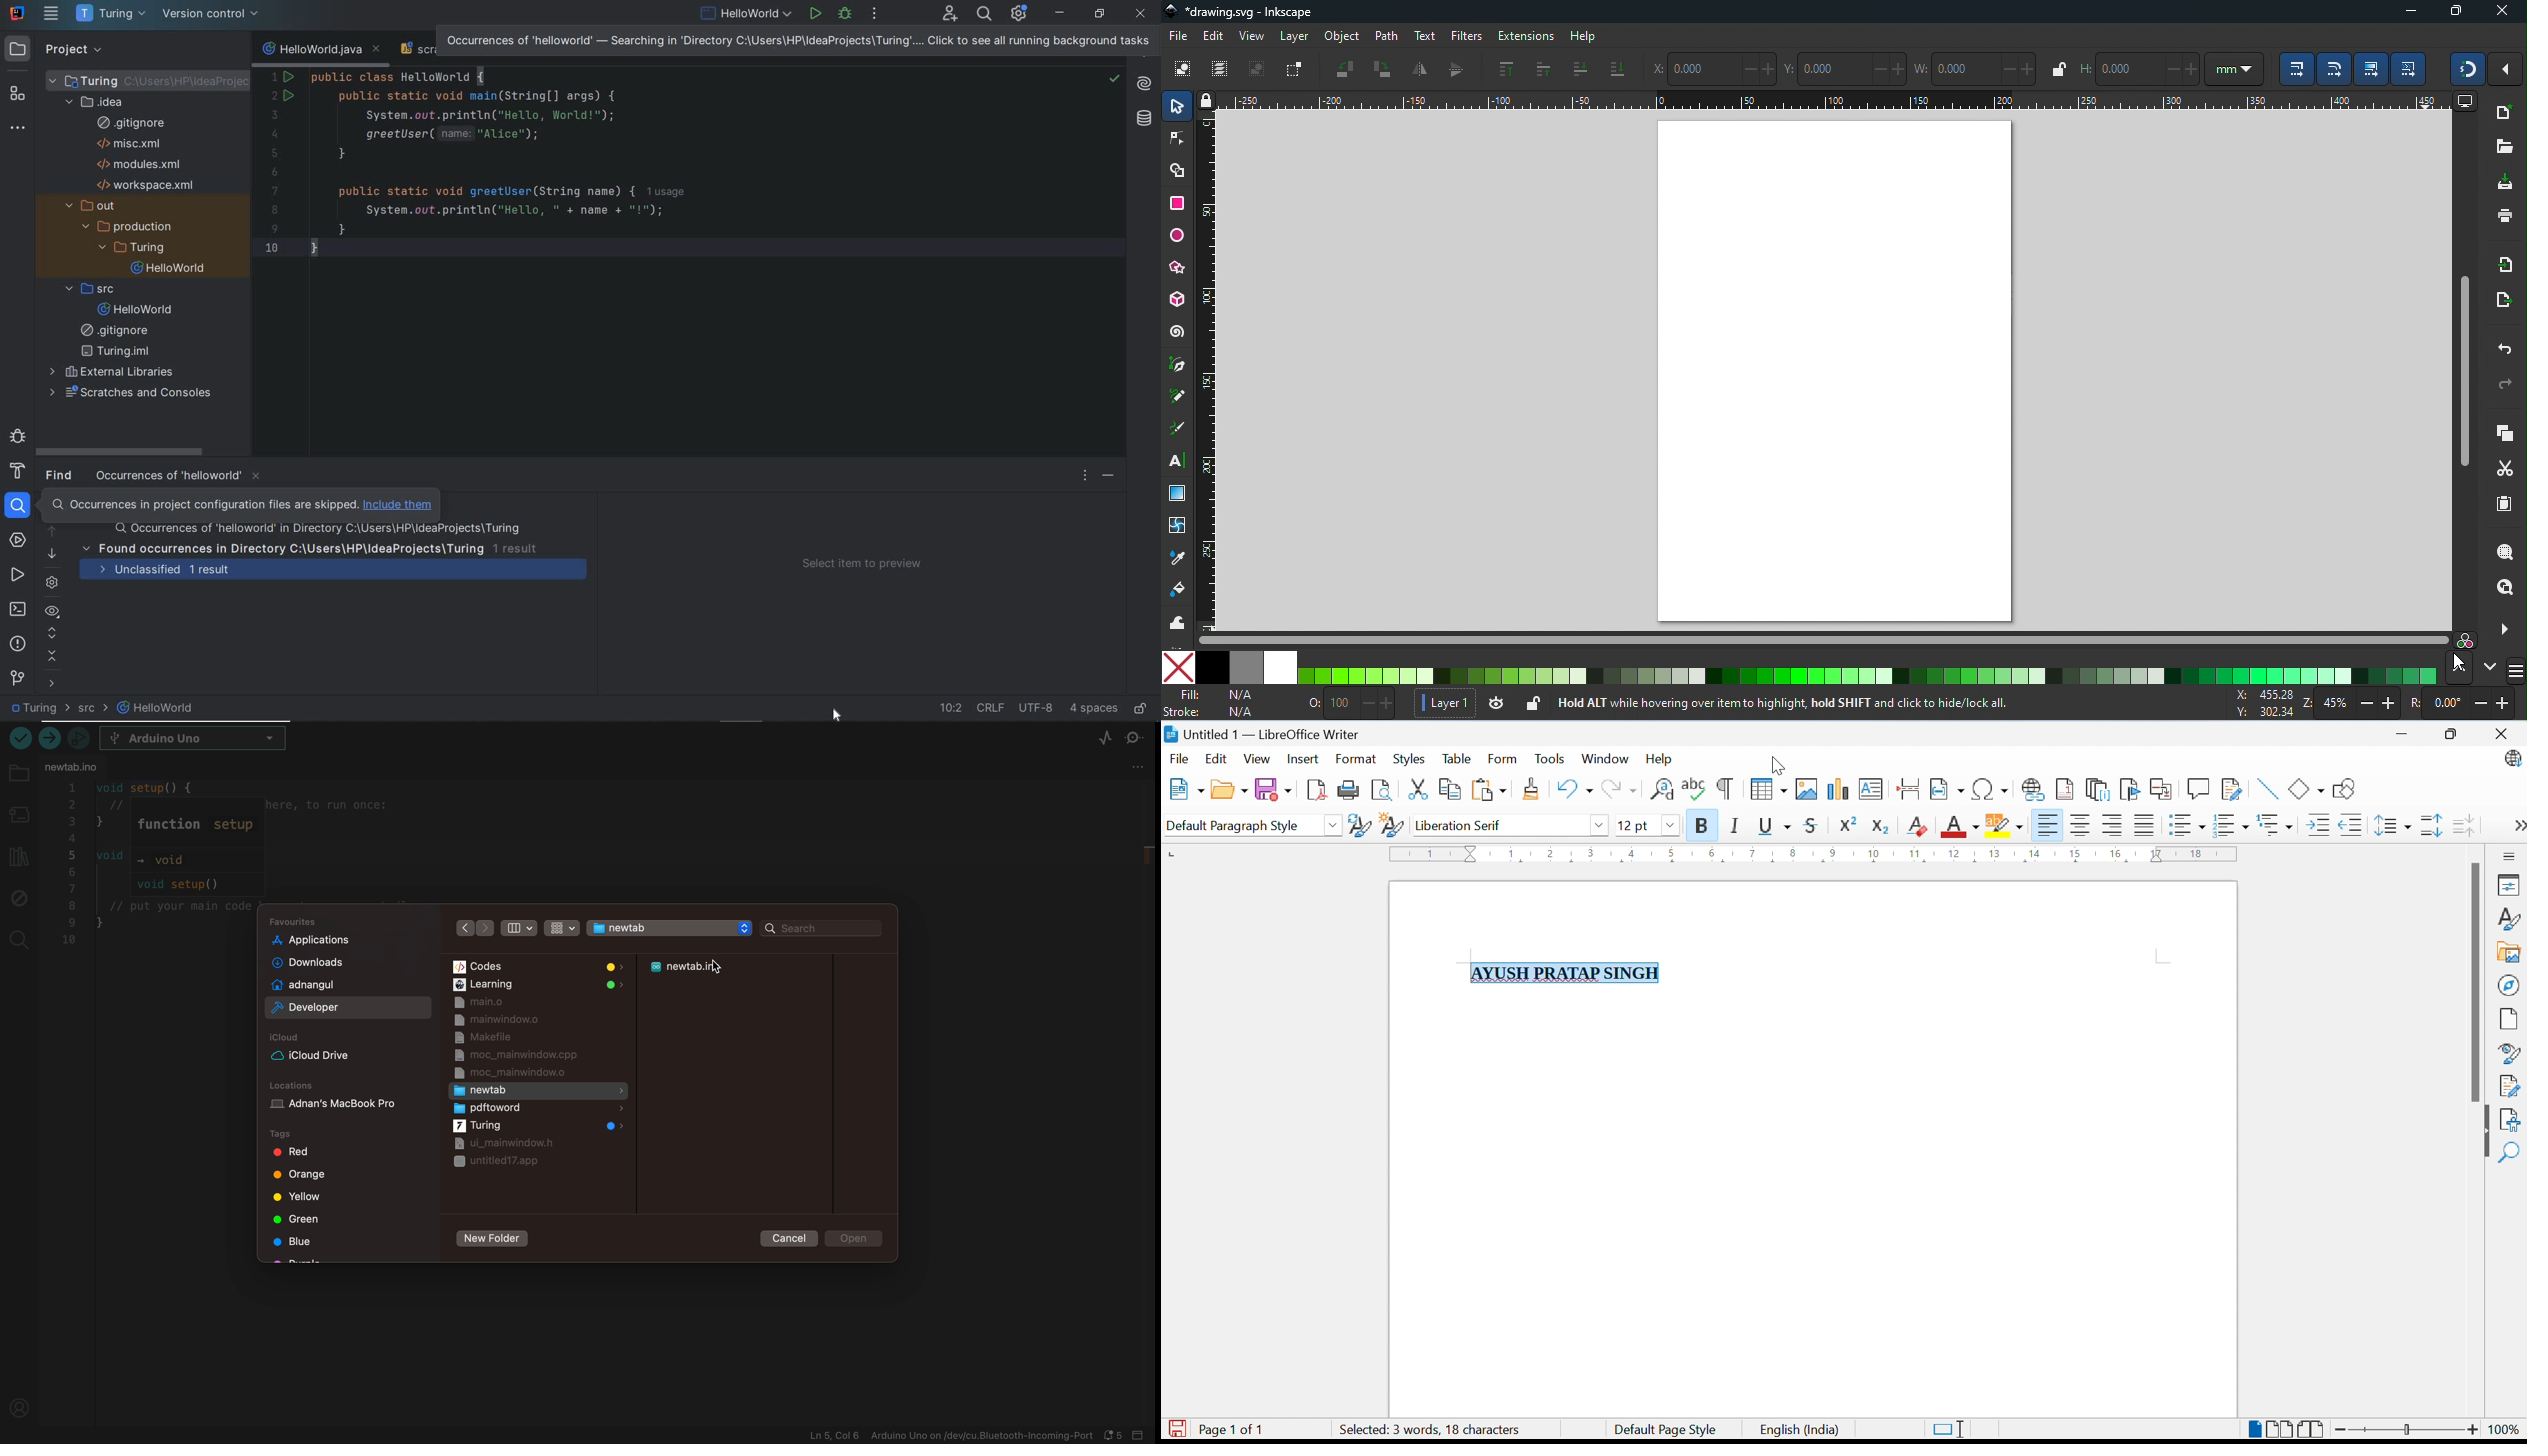  I want to click on cut, so click(2507, 467).